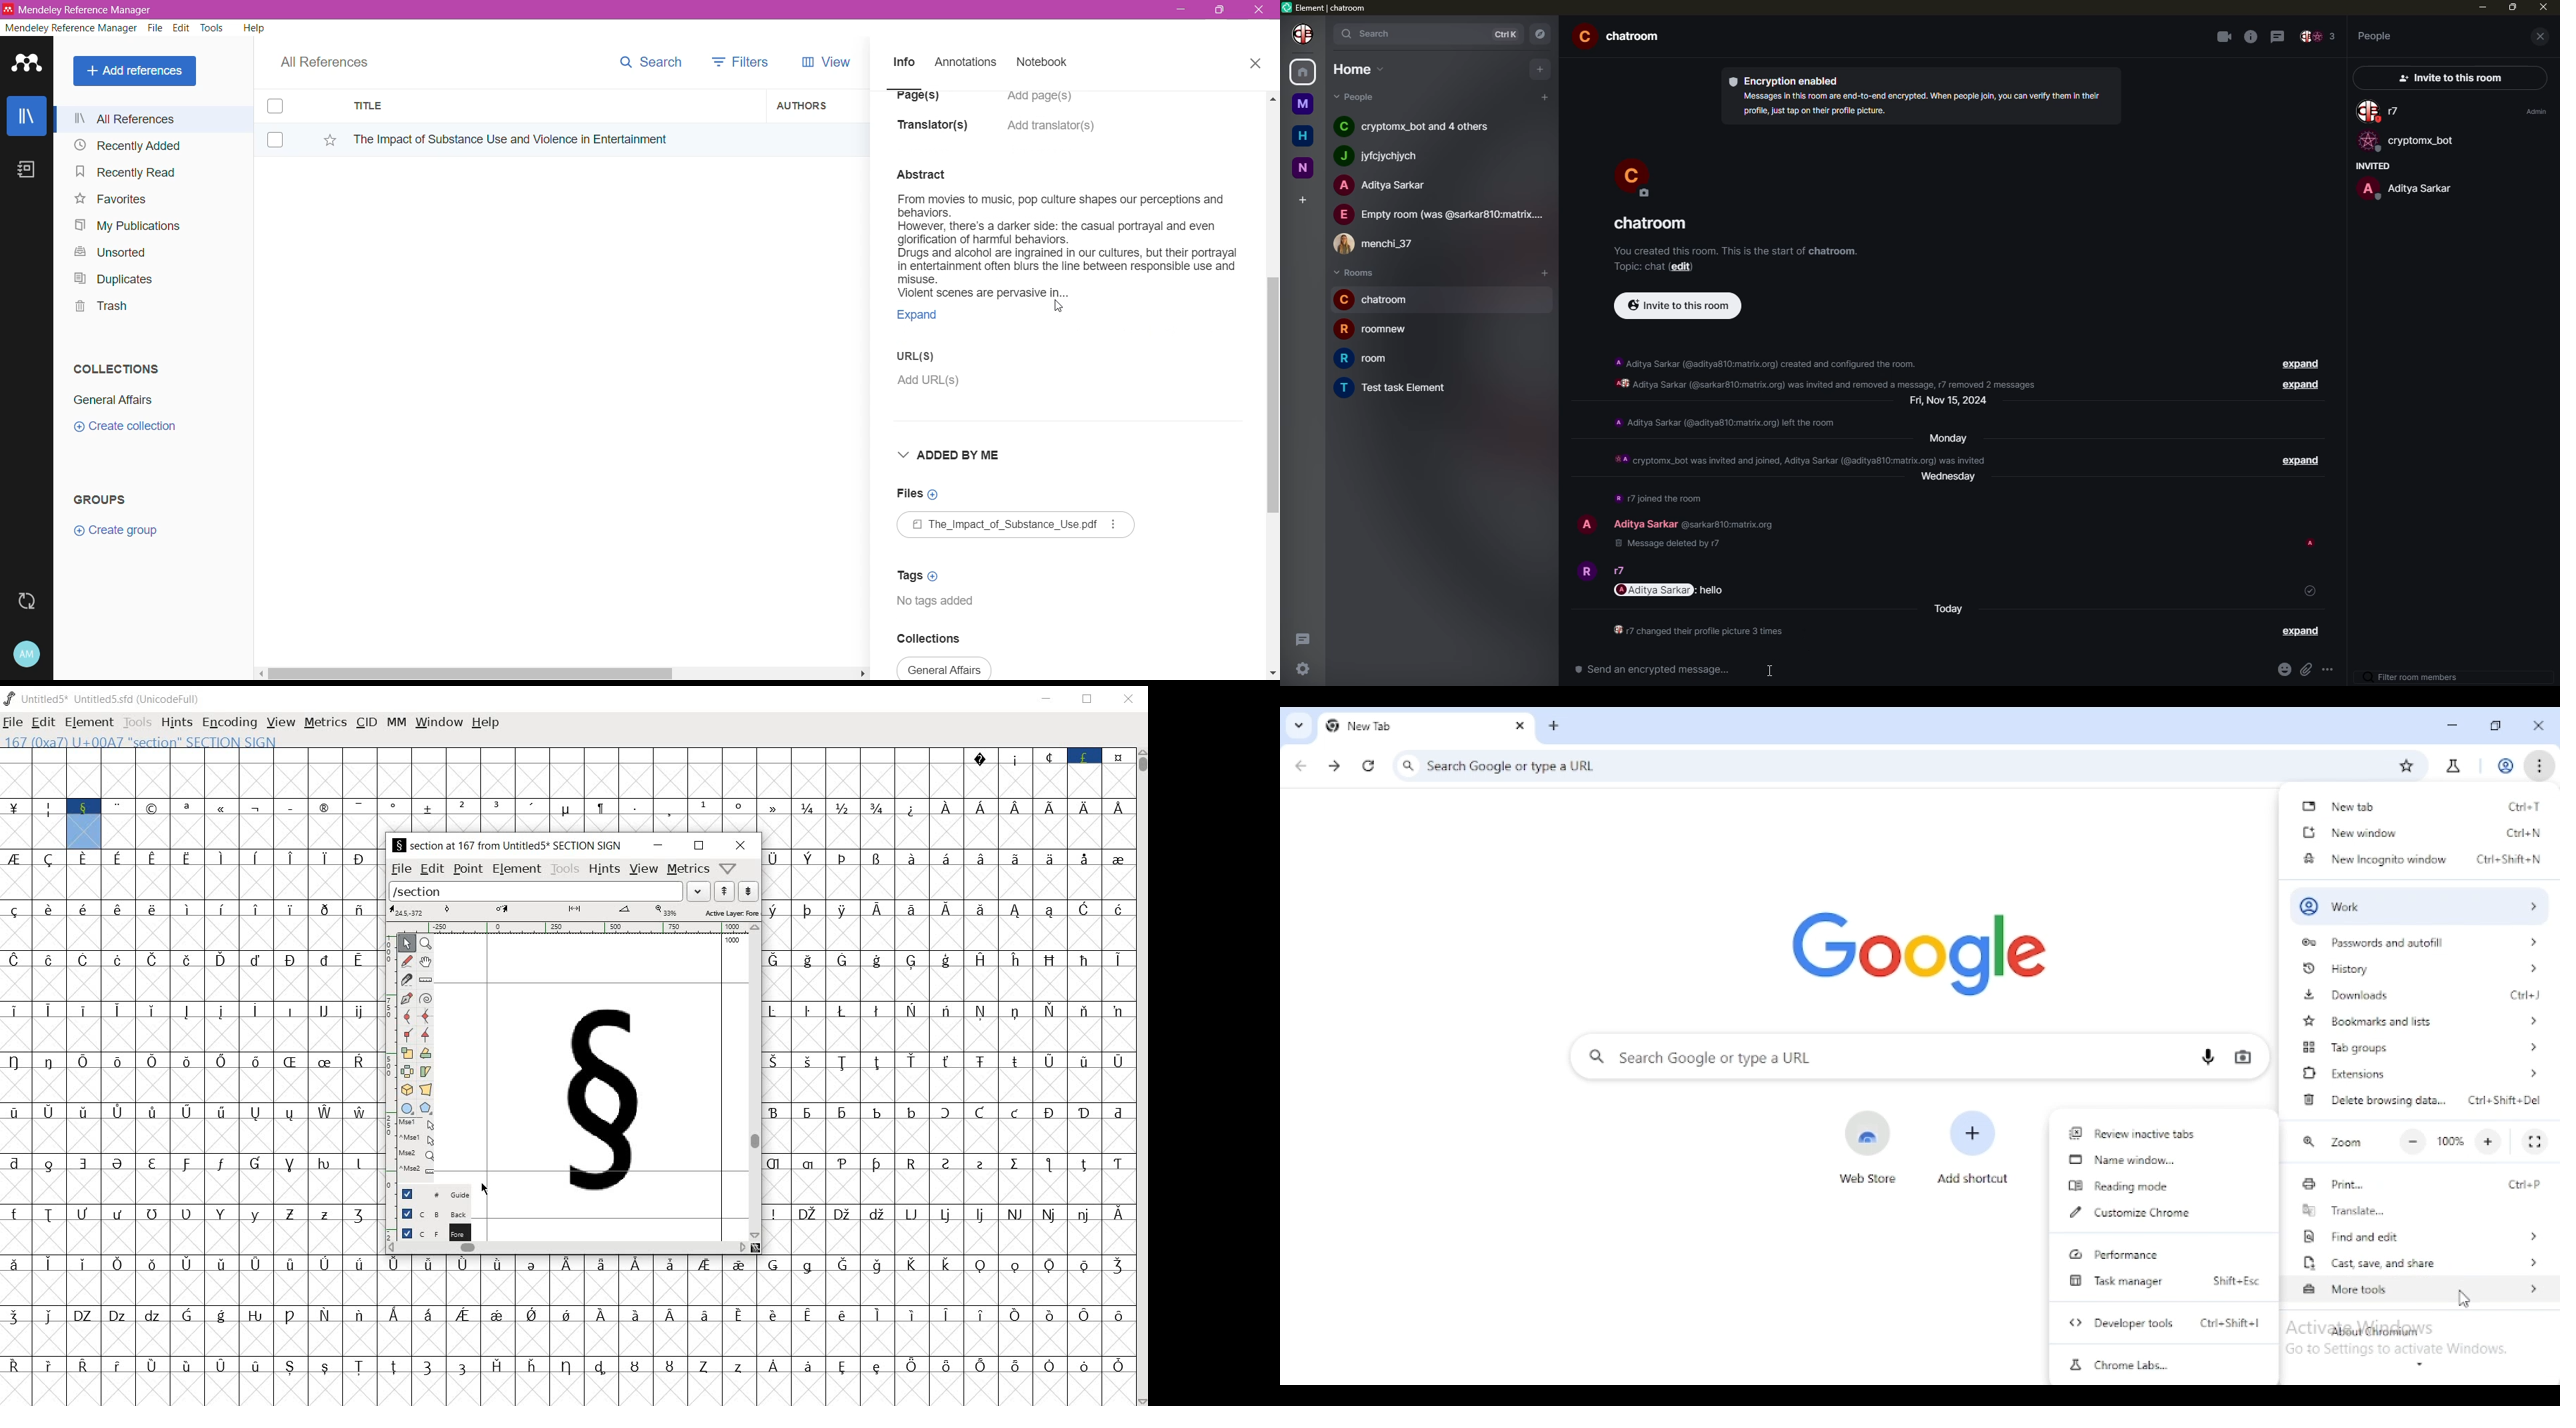 The image size is (2576, 1428). I want to click on special symbol, so click(912, 808).